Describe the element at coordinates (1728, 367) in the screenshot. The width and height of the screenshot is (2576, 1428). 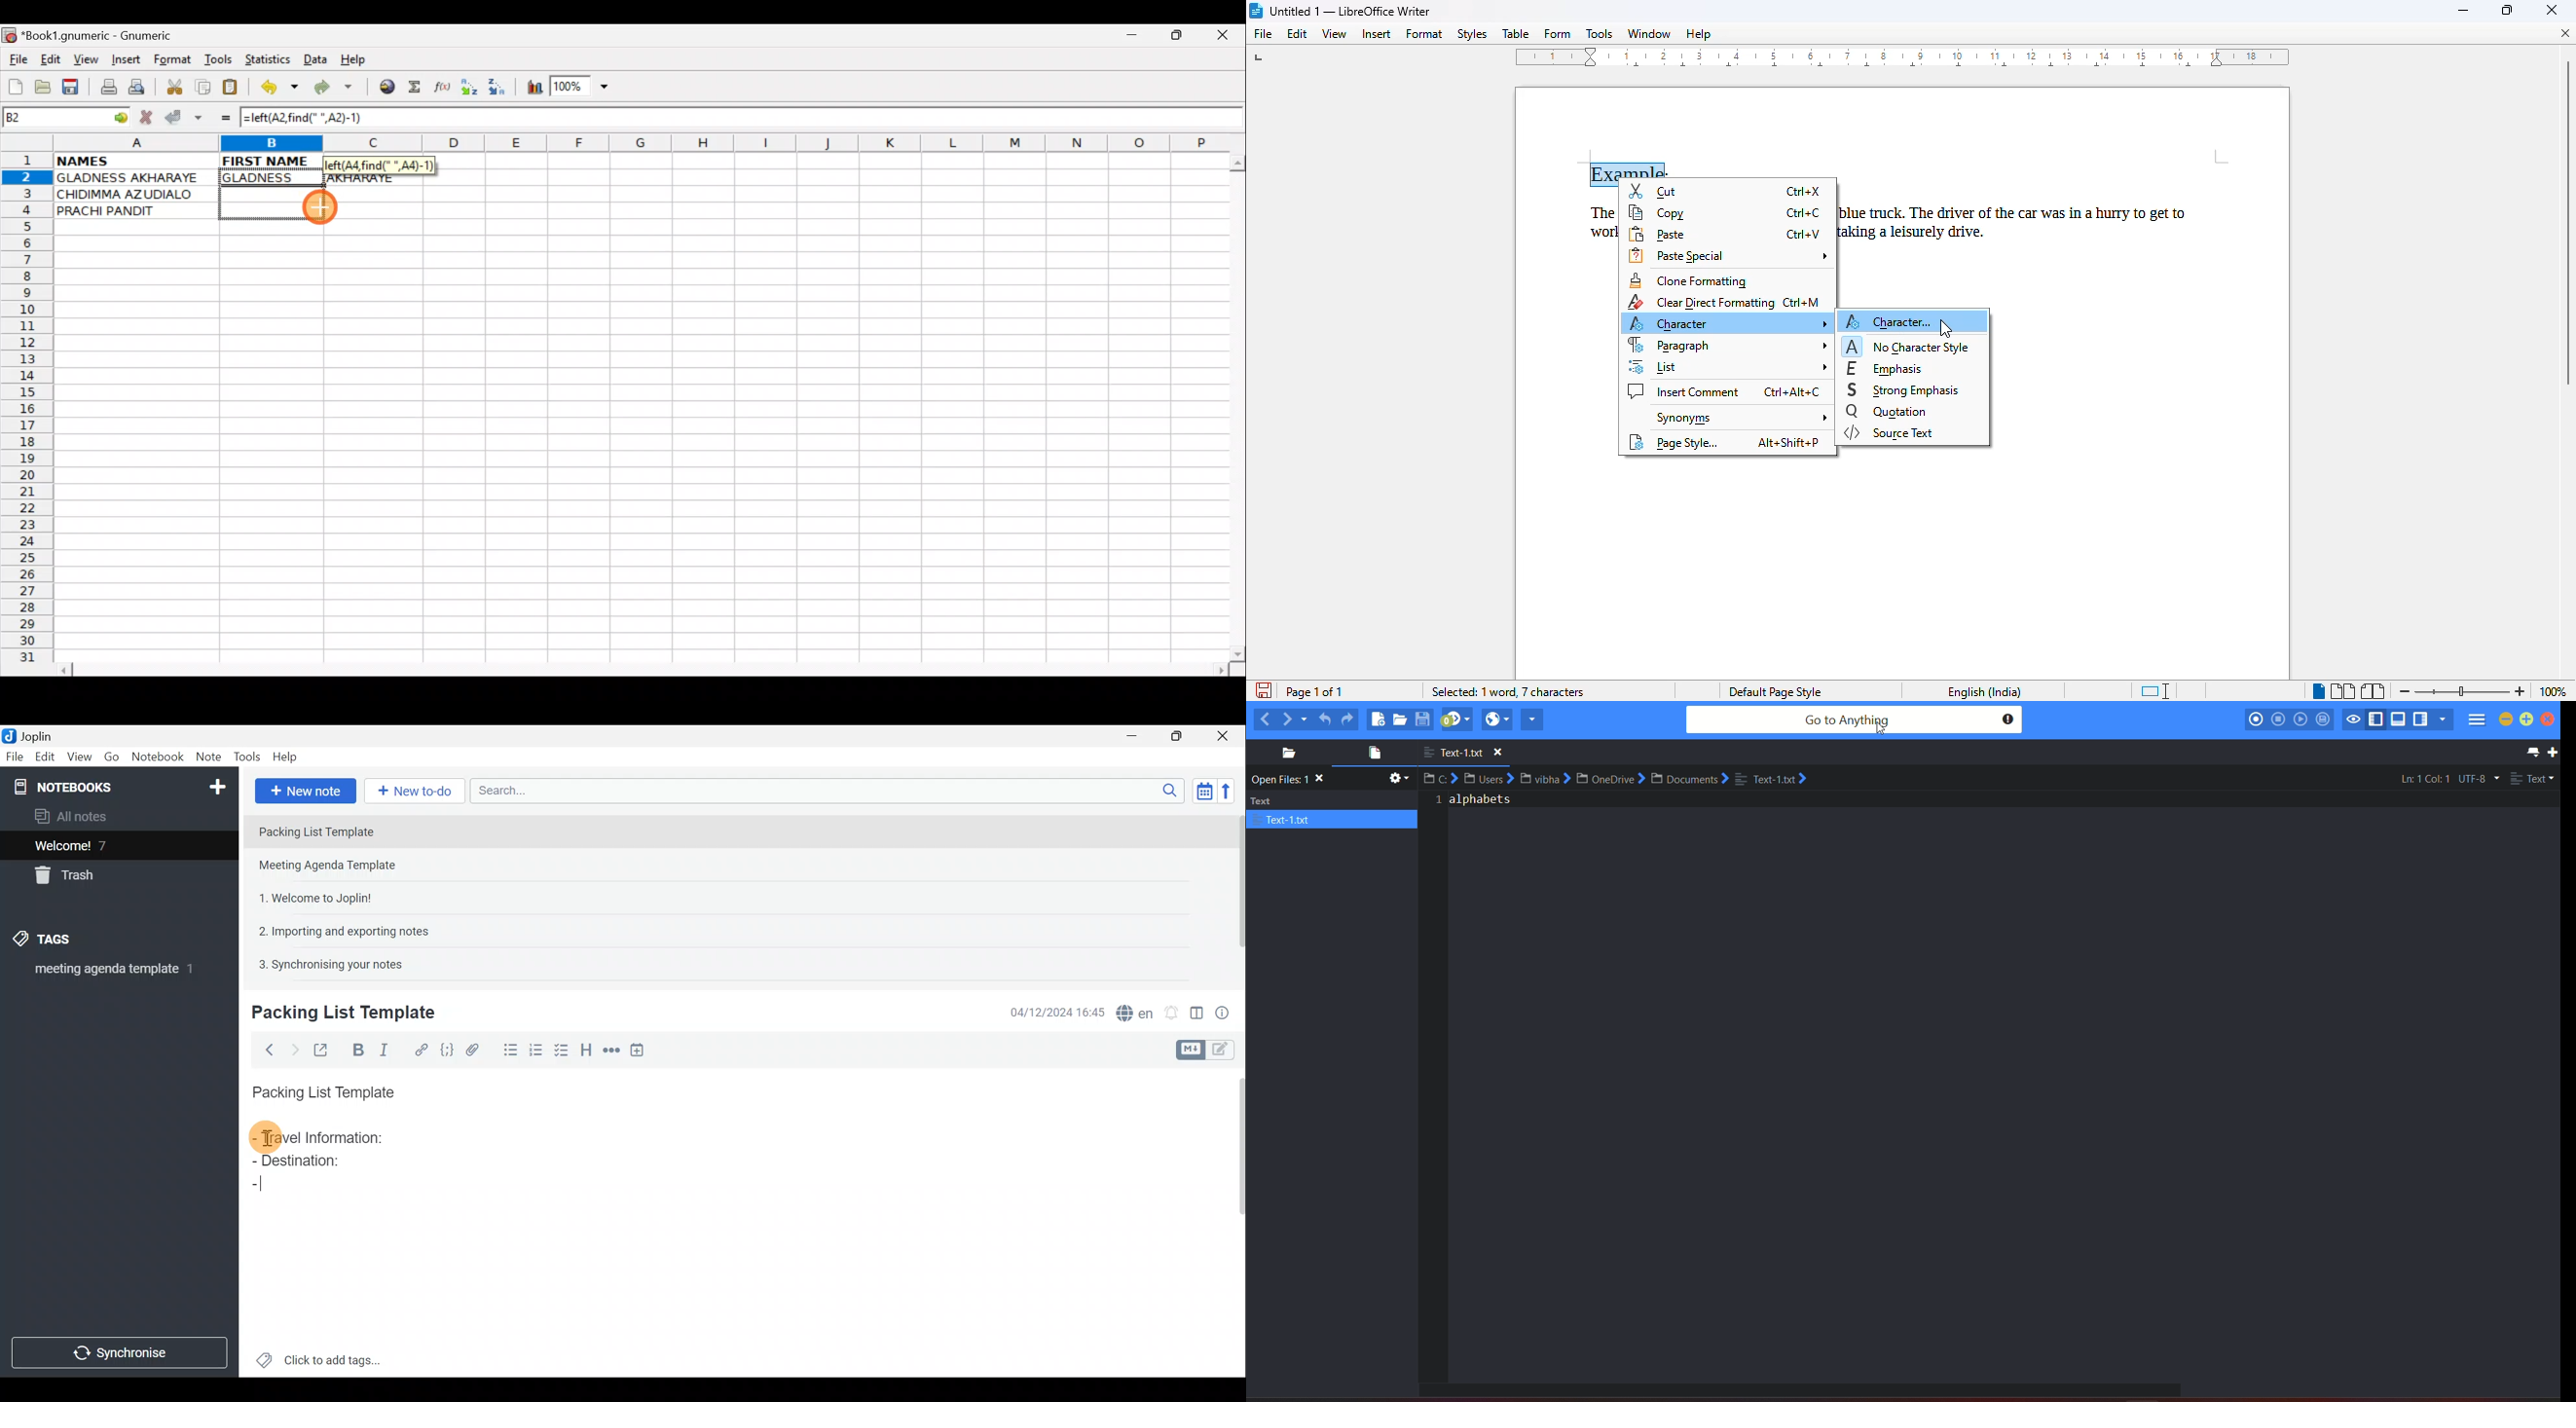
I see `list` at that location.